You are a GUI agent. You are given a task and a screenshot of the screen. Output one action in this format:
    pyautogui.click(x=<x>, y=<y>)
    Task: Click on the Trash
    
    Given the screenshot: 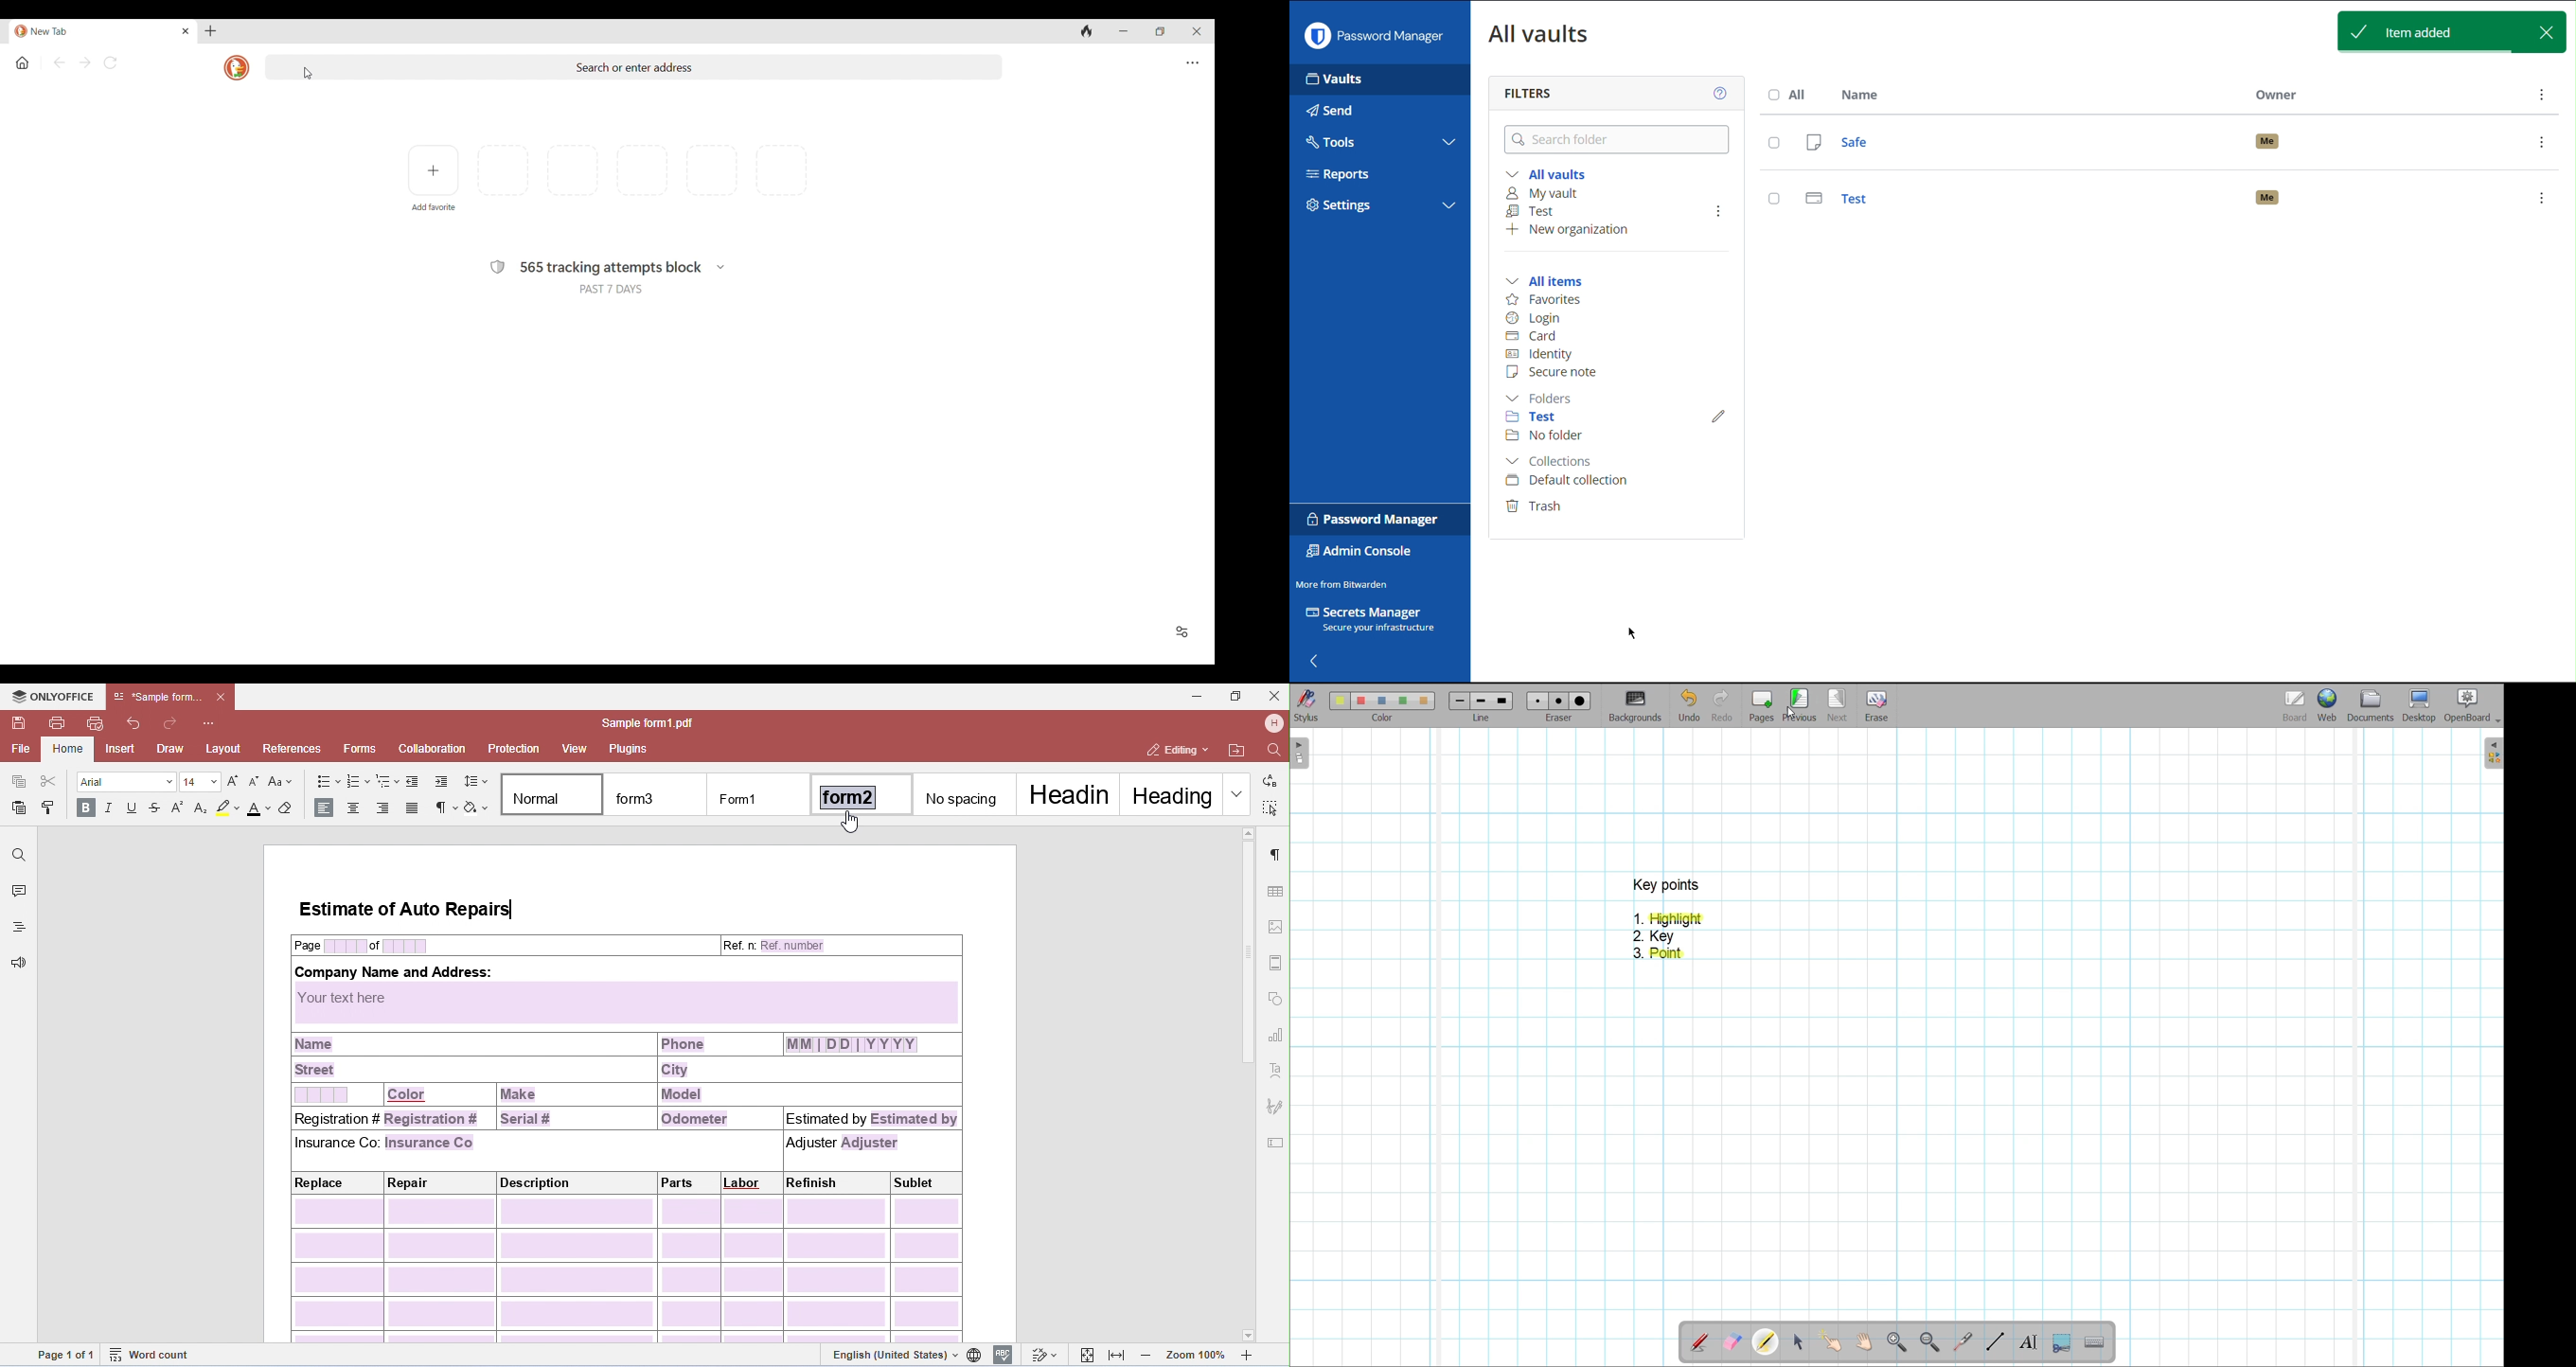 What is the action you would take?
    pyautogui.click(x=1536, y=504)
    